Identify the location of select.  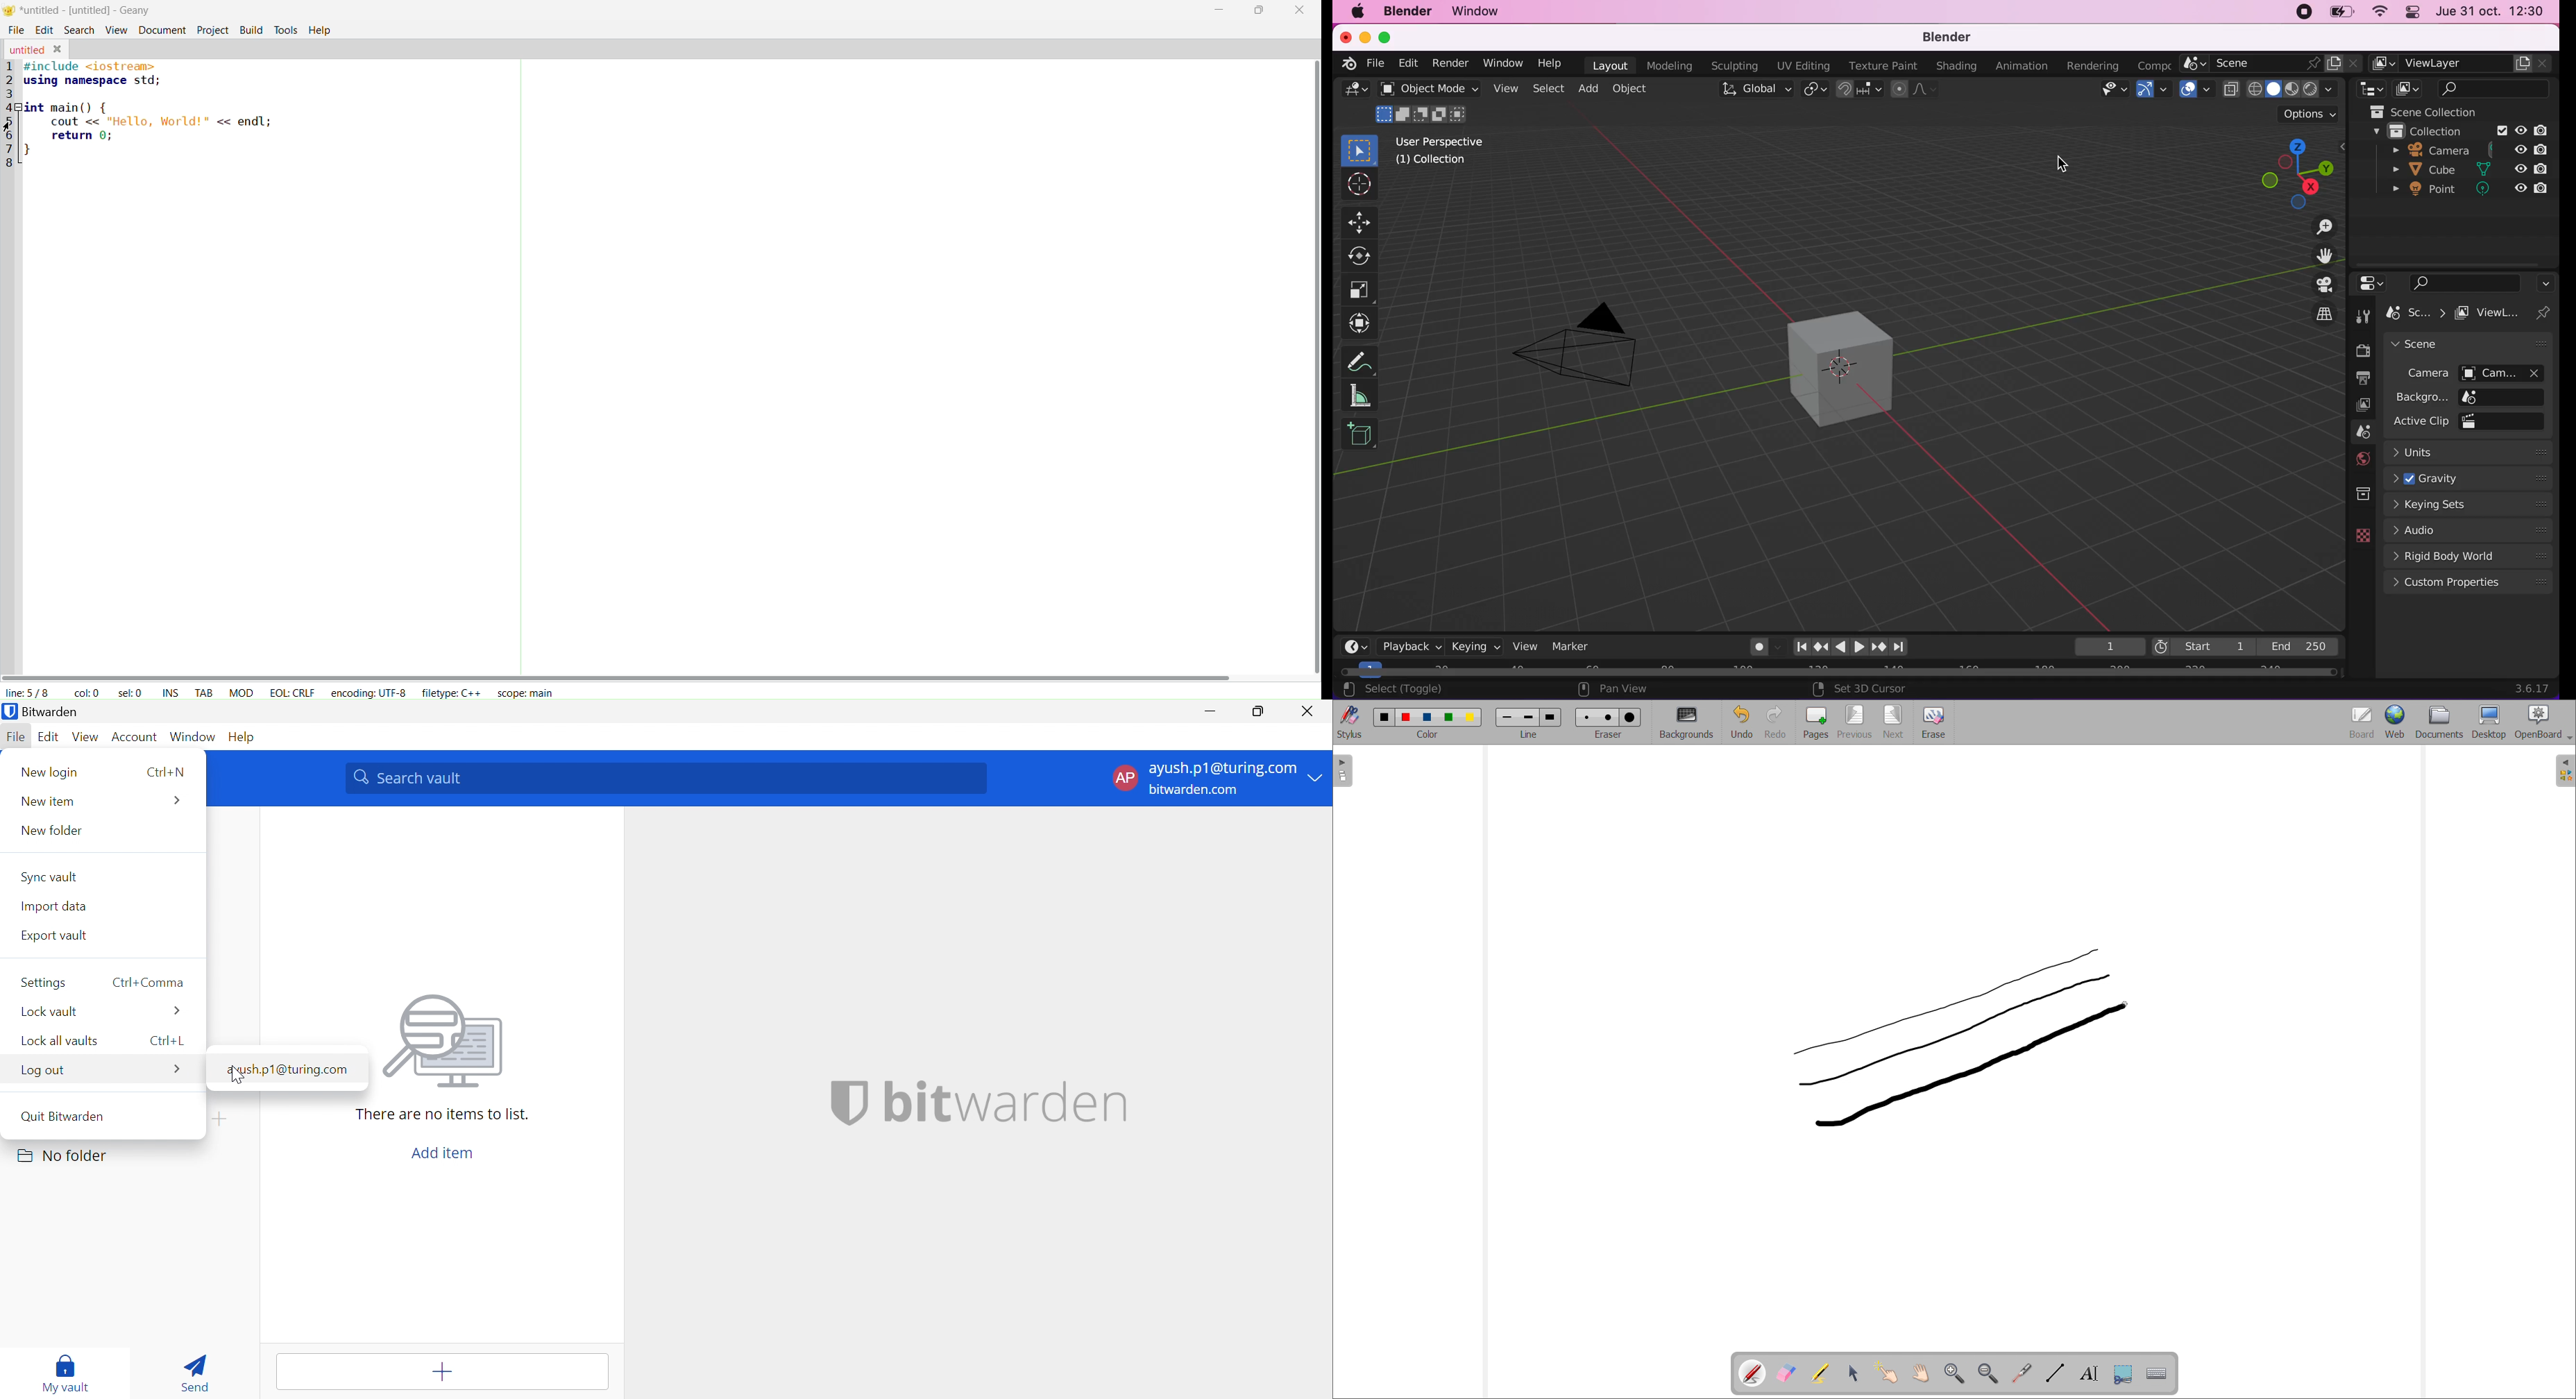
(1547, 88).